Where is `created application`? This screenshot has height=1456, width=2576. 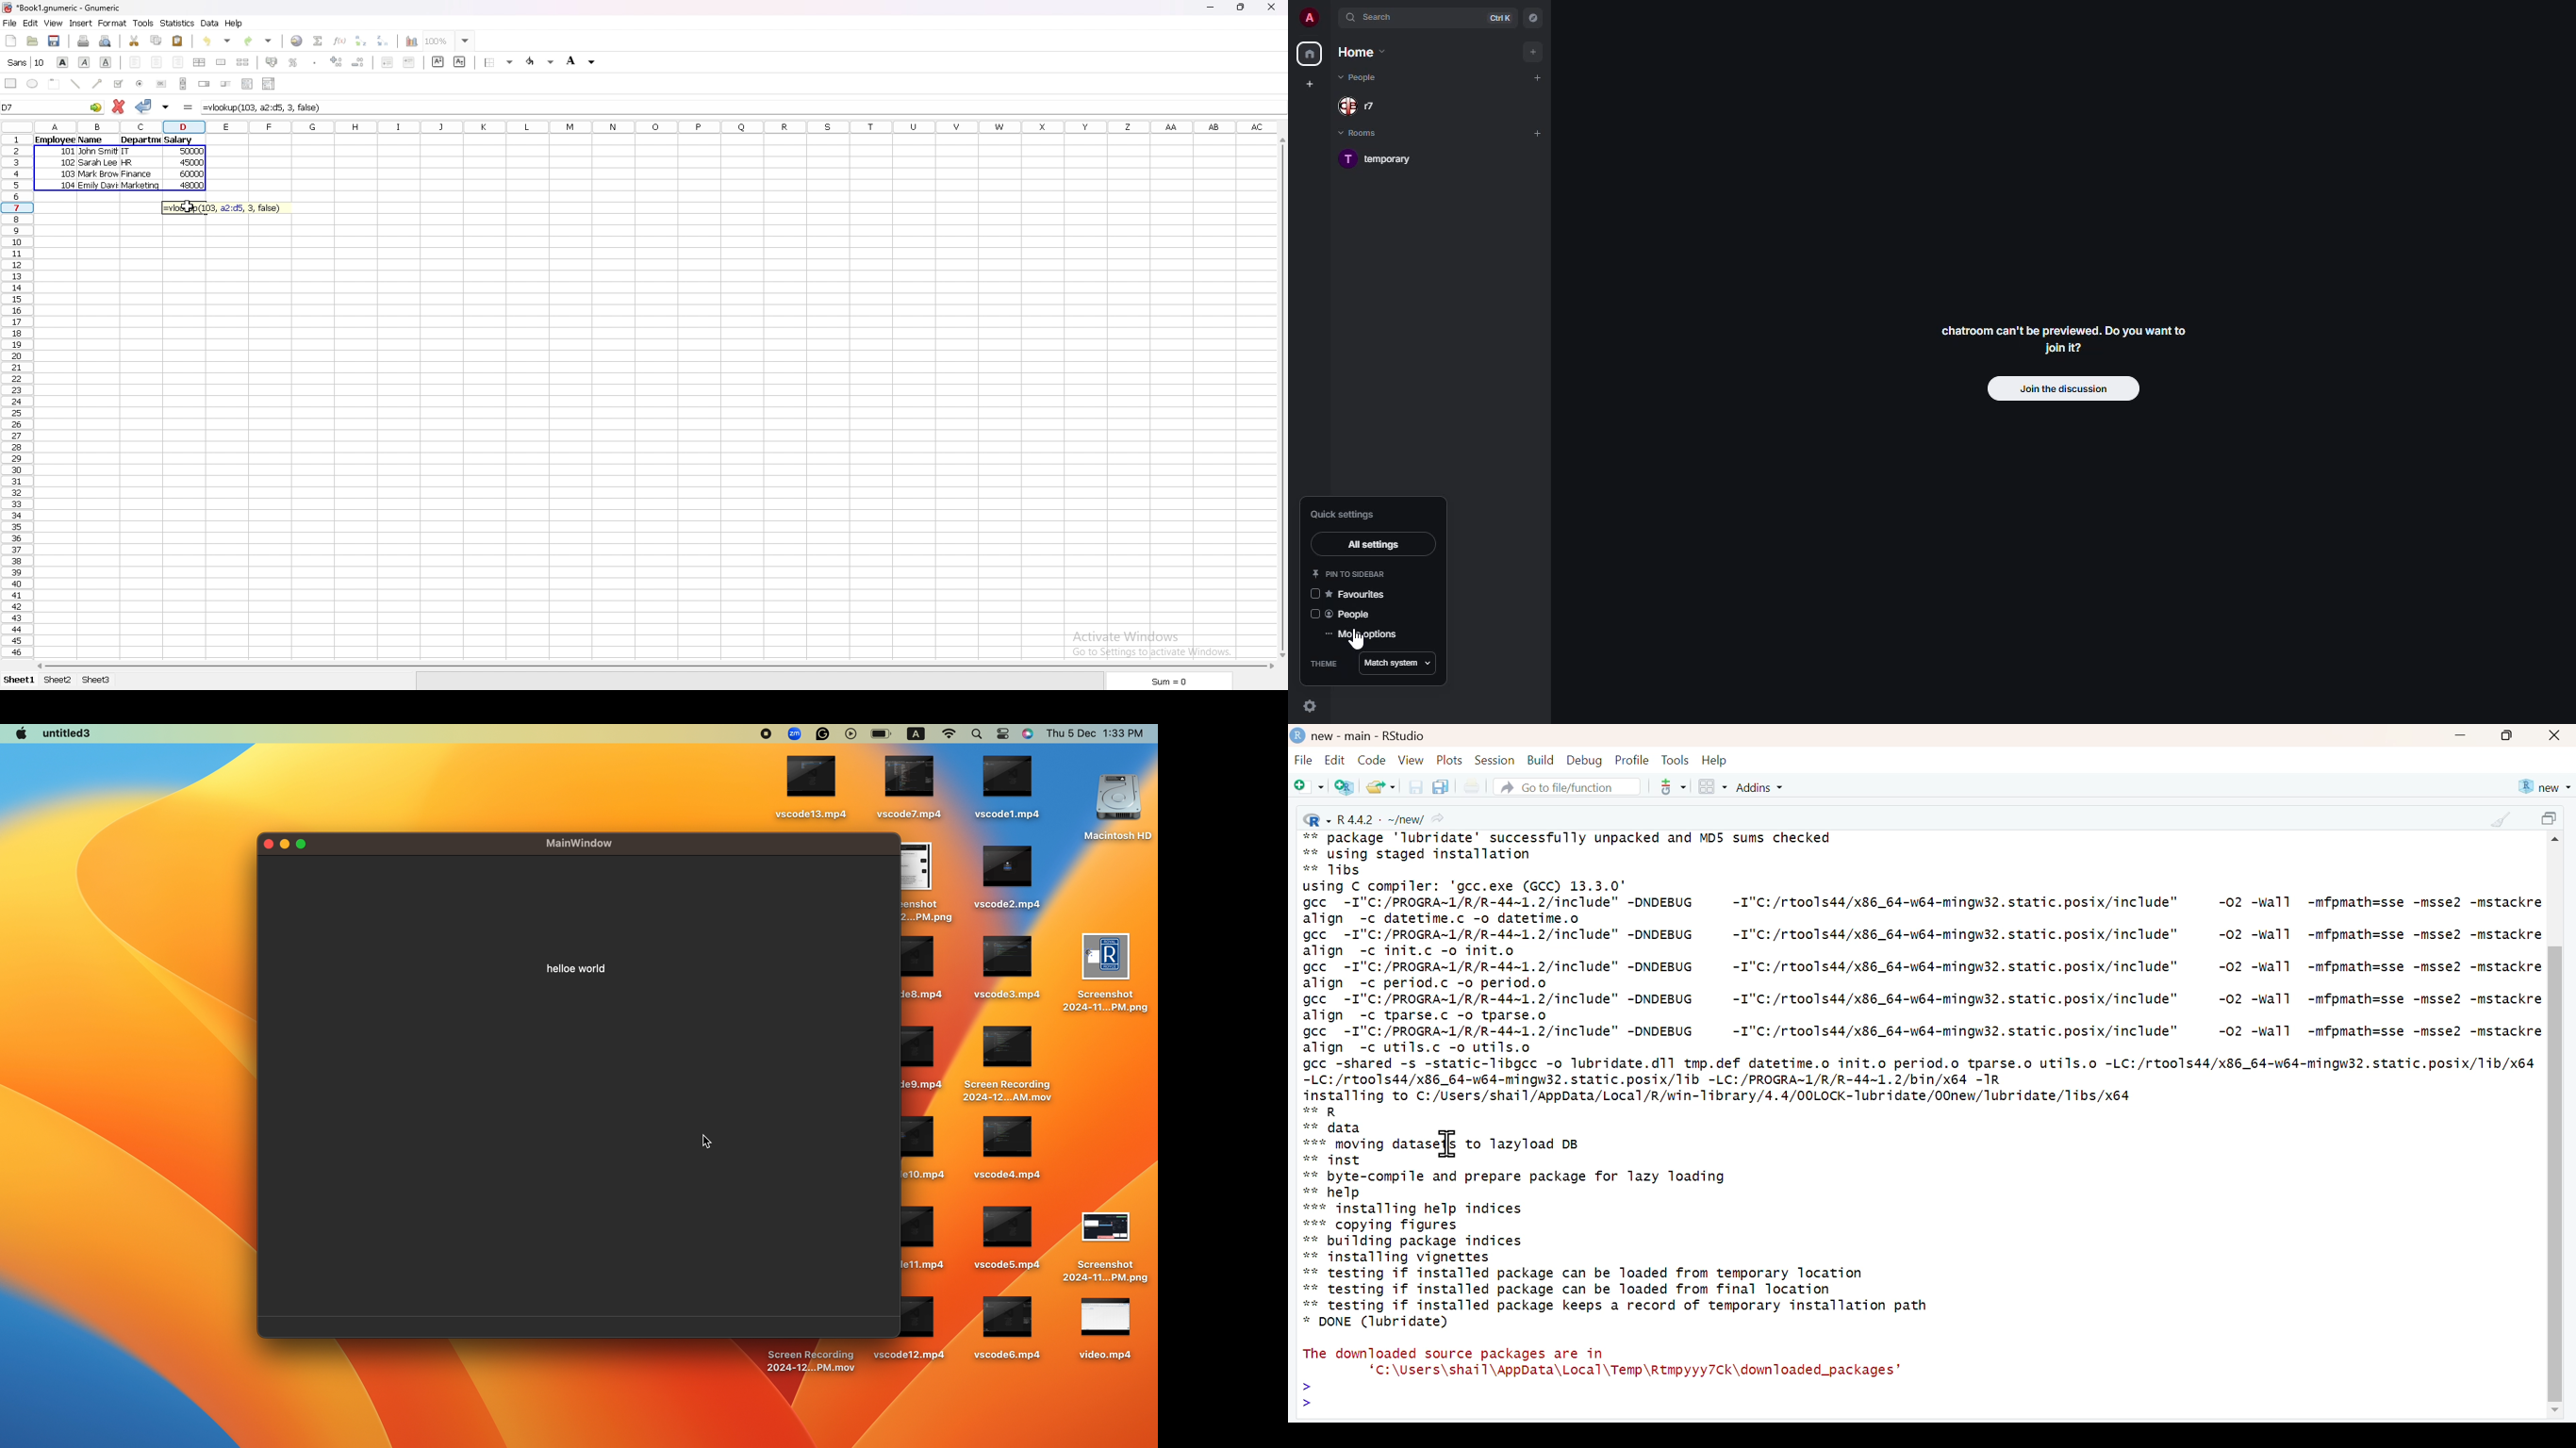 created application is located at coordinates (578, 1102).